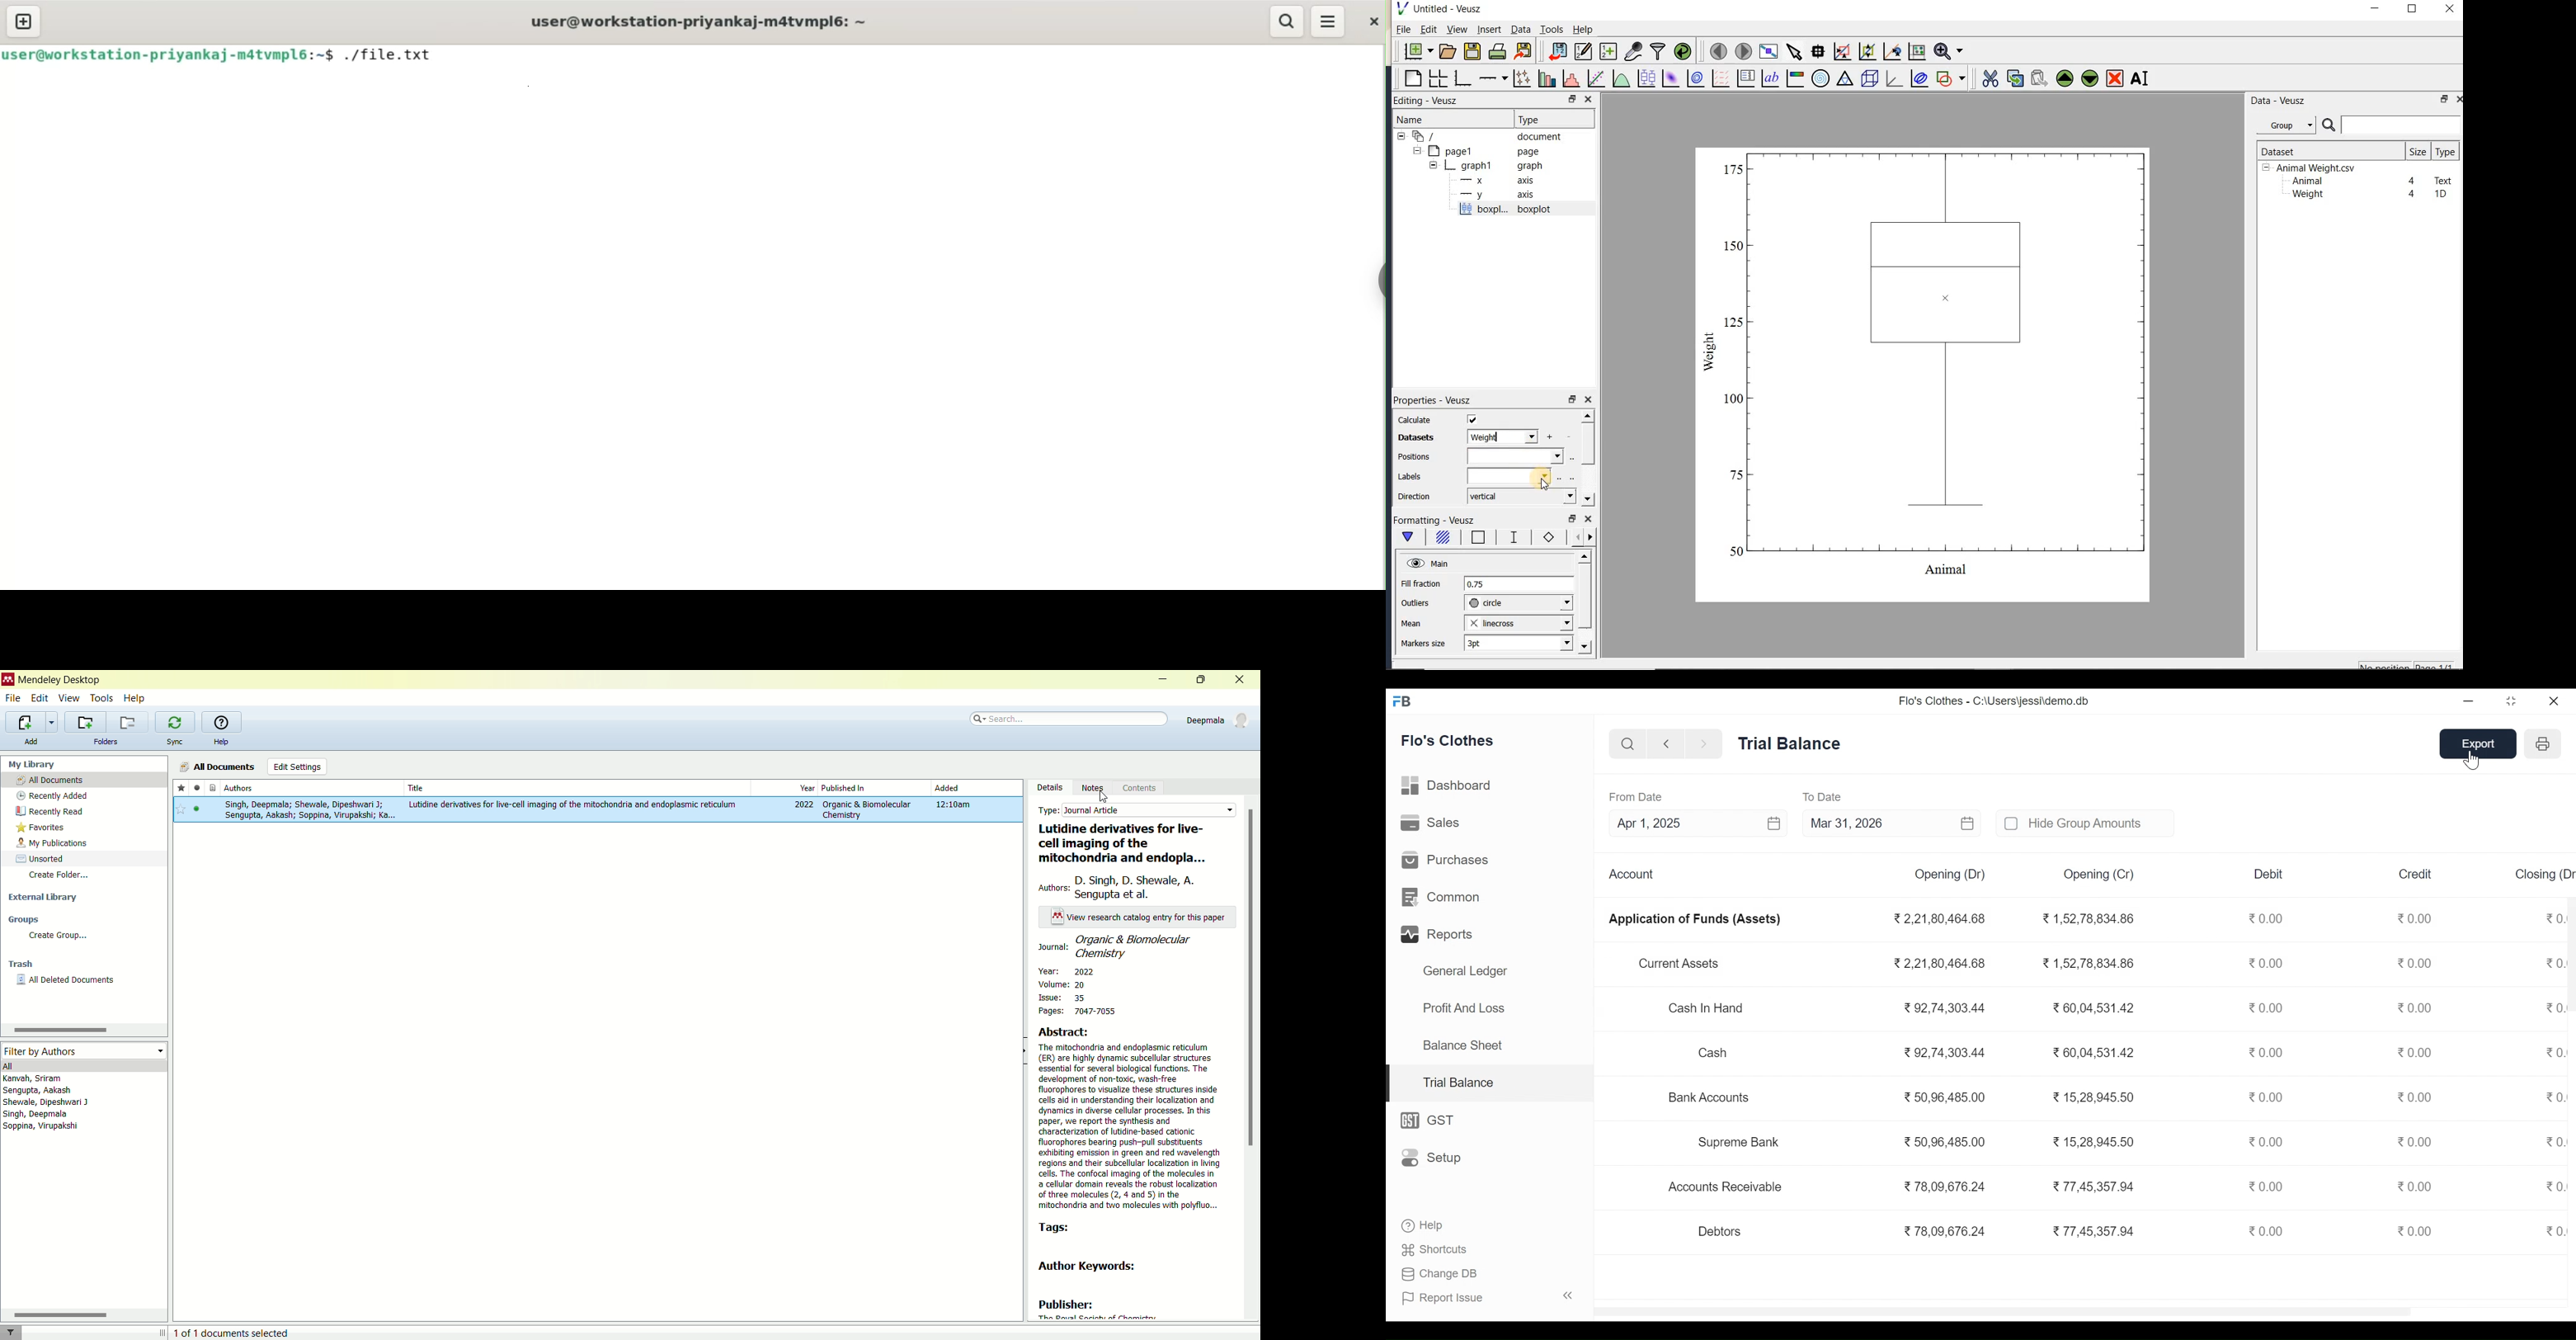 Image resolution: width=2576 pixels, height=1344 pixels. Describe the element at coordinates (2268, 1140) in the screenshot. I see `0.00` at that location.